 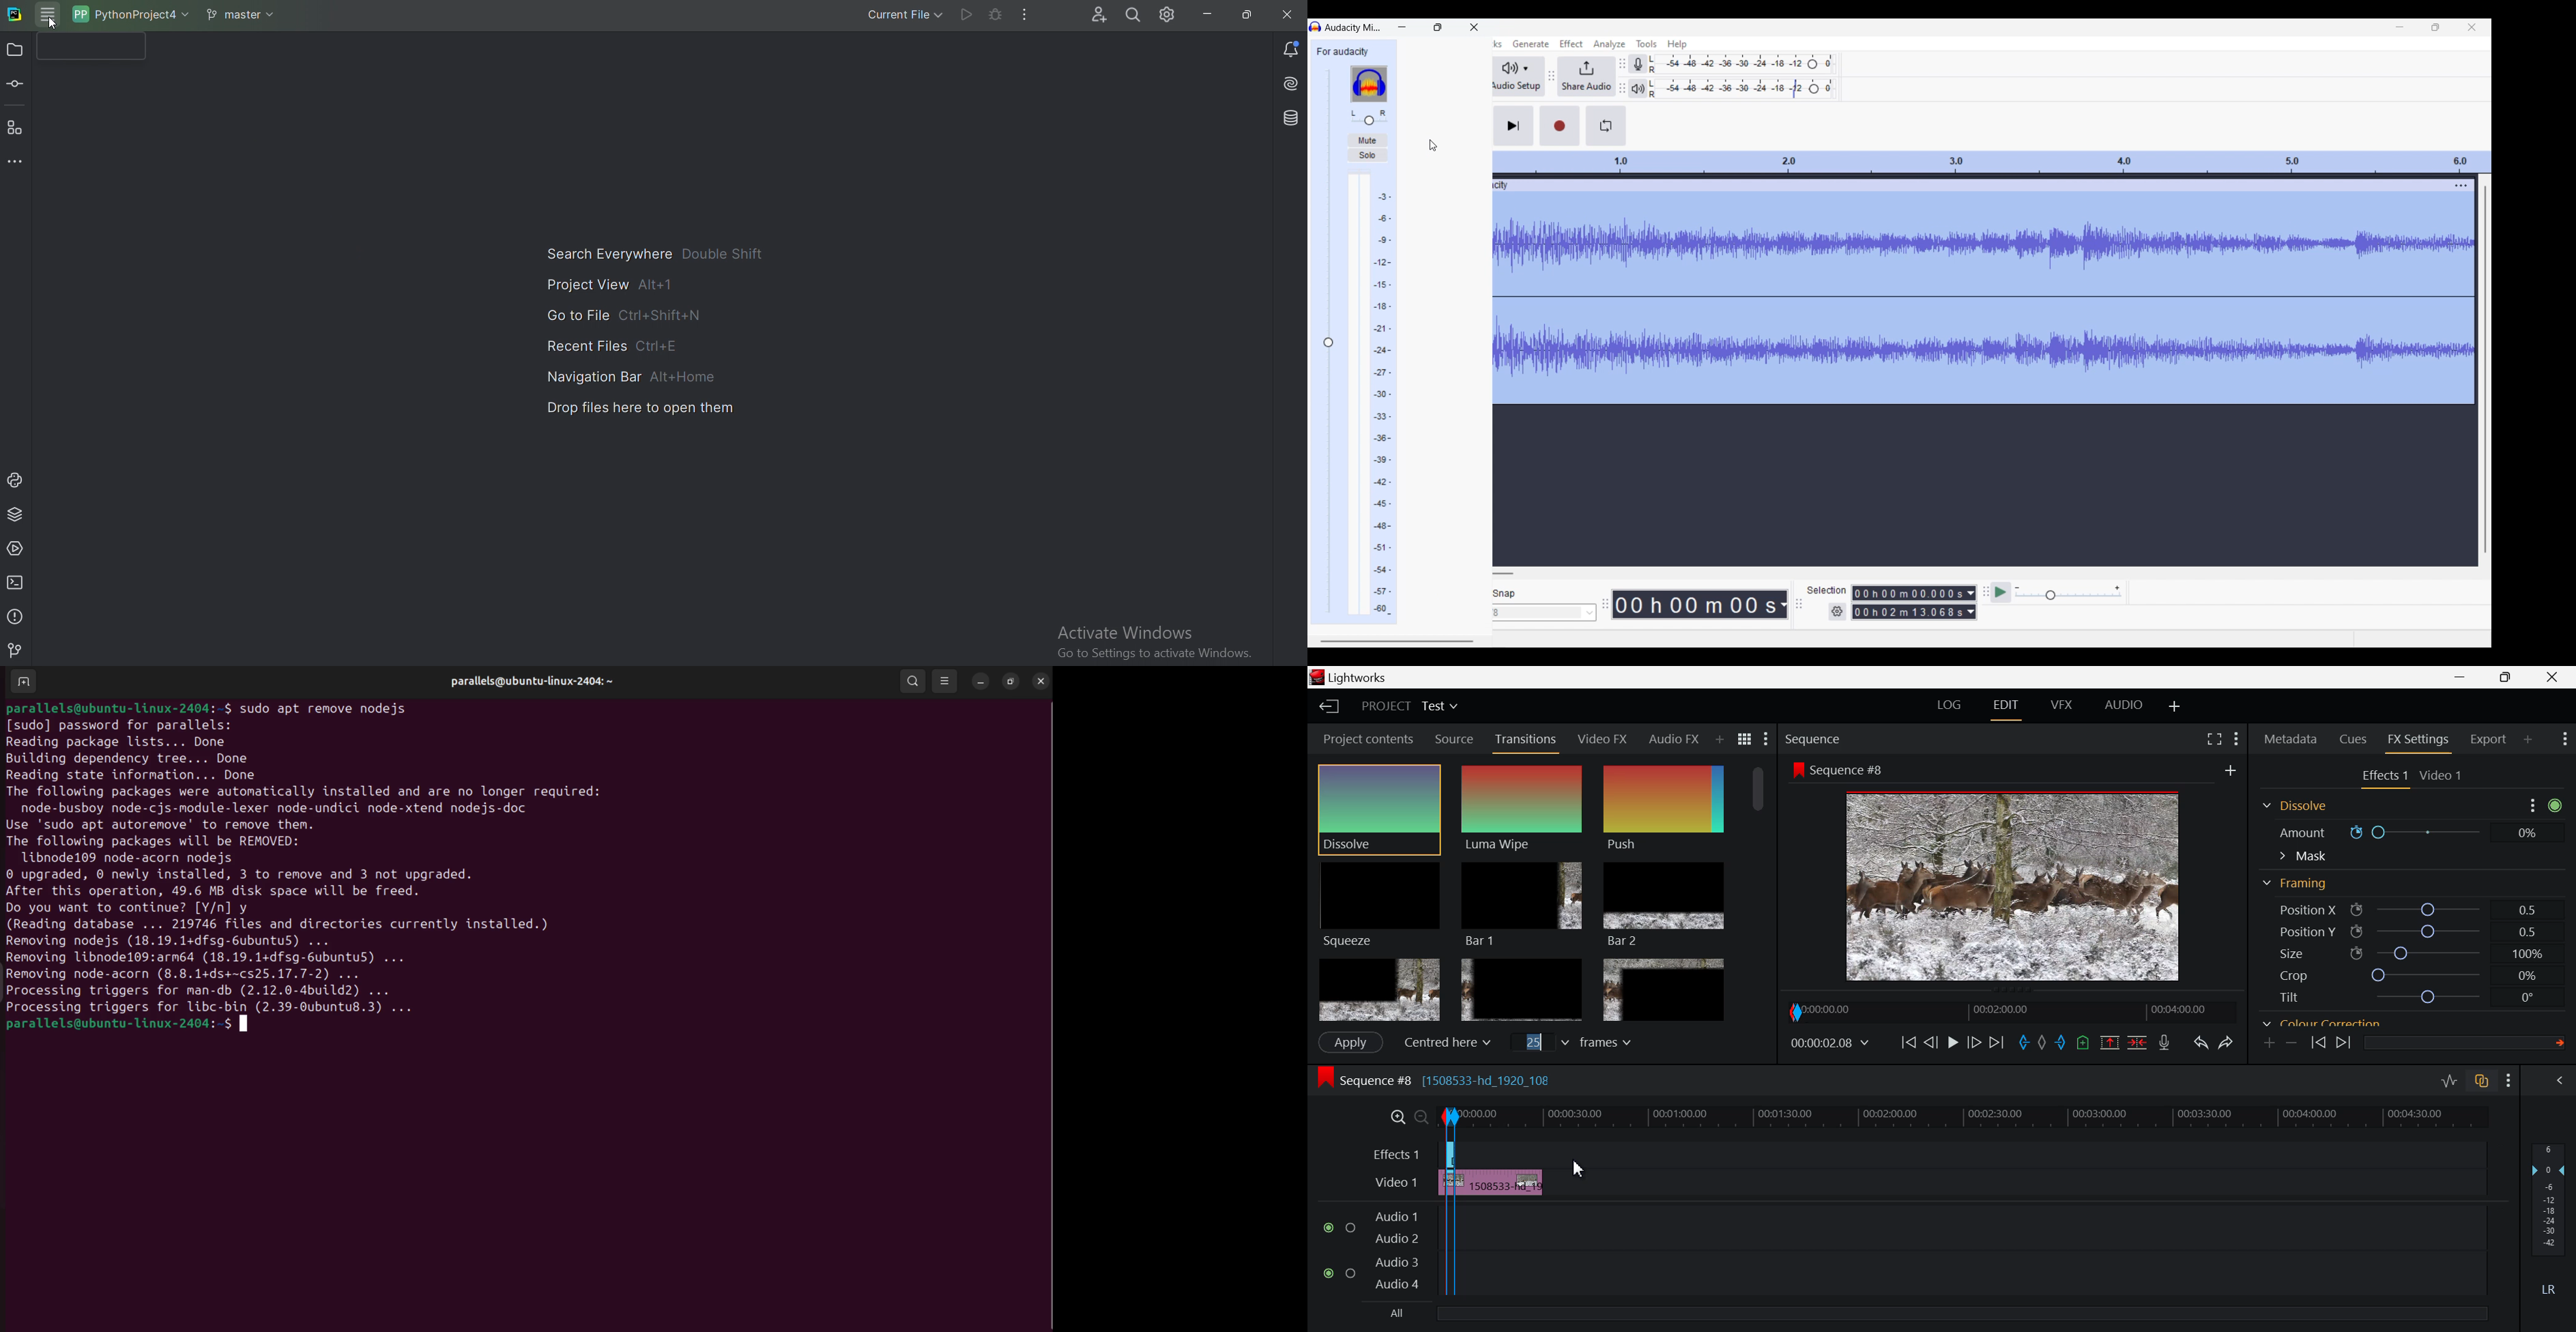 What do you see at coordinates (1497, 44) in the screenshot?
I see `Tracks menu` at bounding box center [1497, 44].